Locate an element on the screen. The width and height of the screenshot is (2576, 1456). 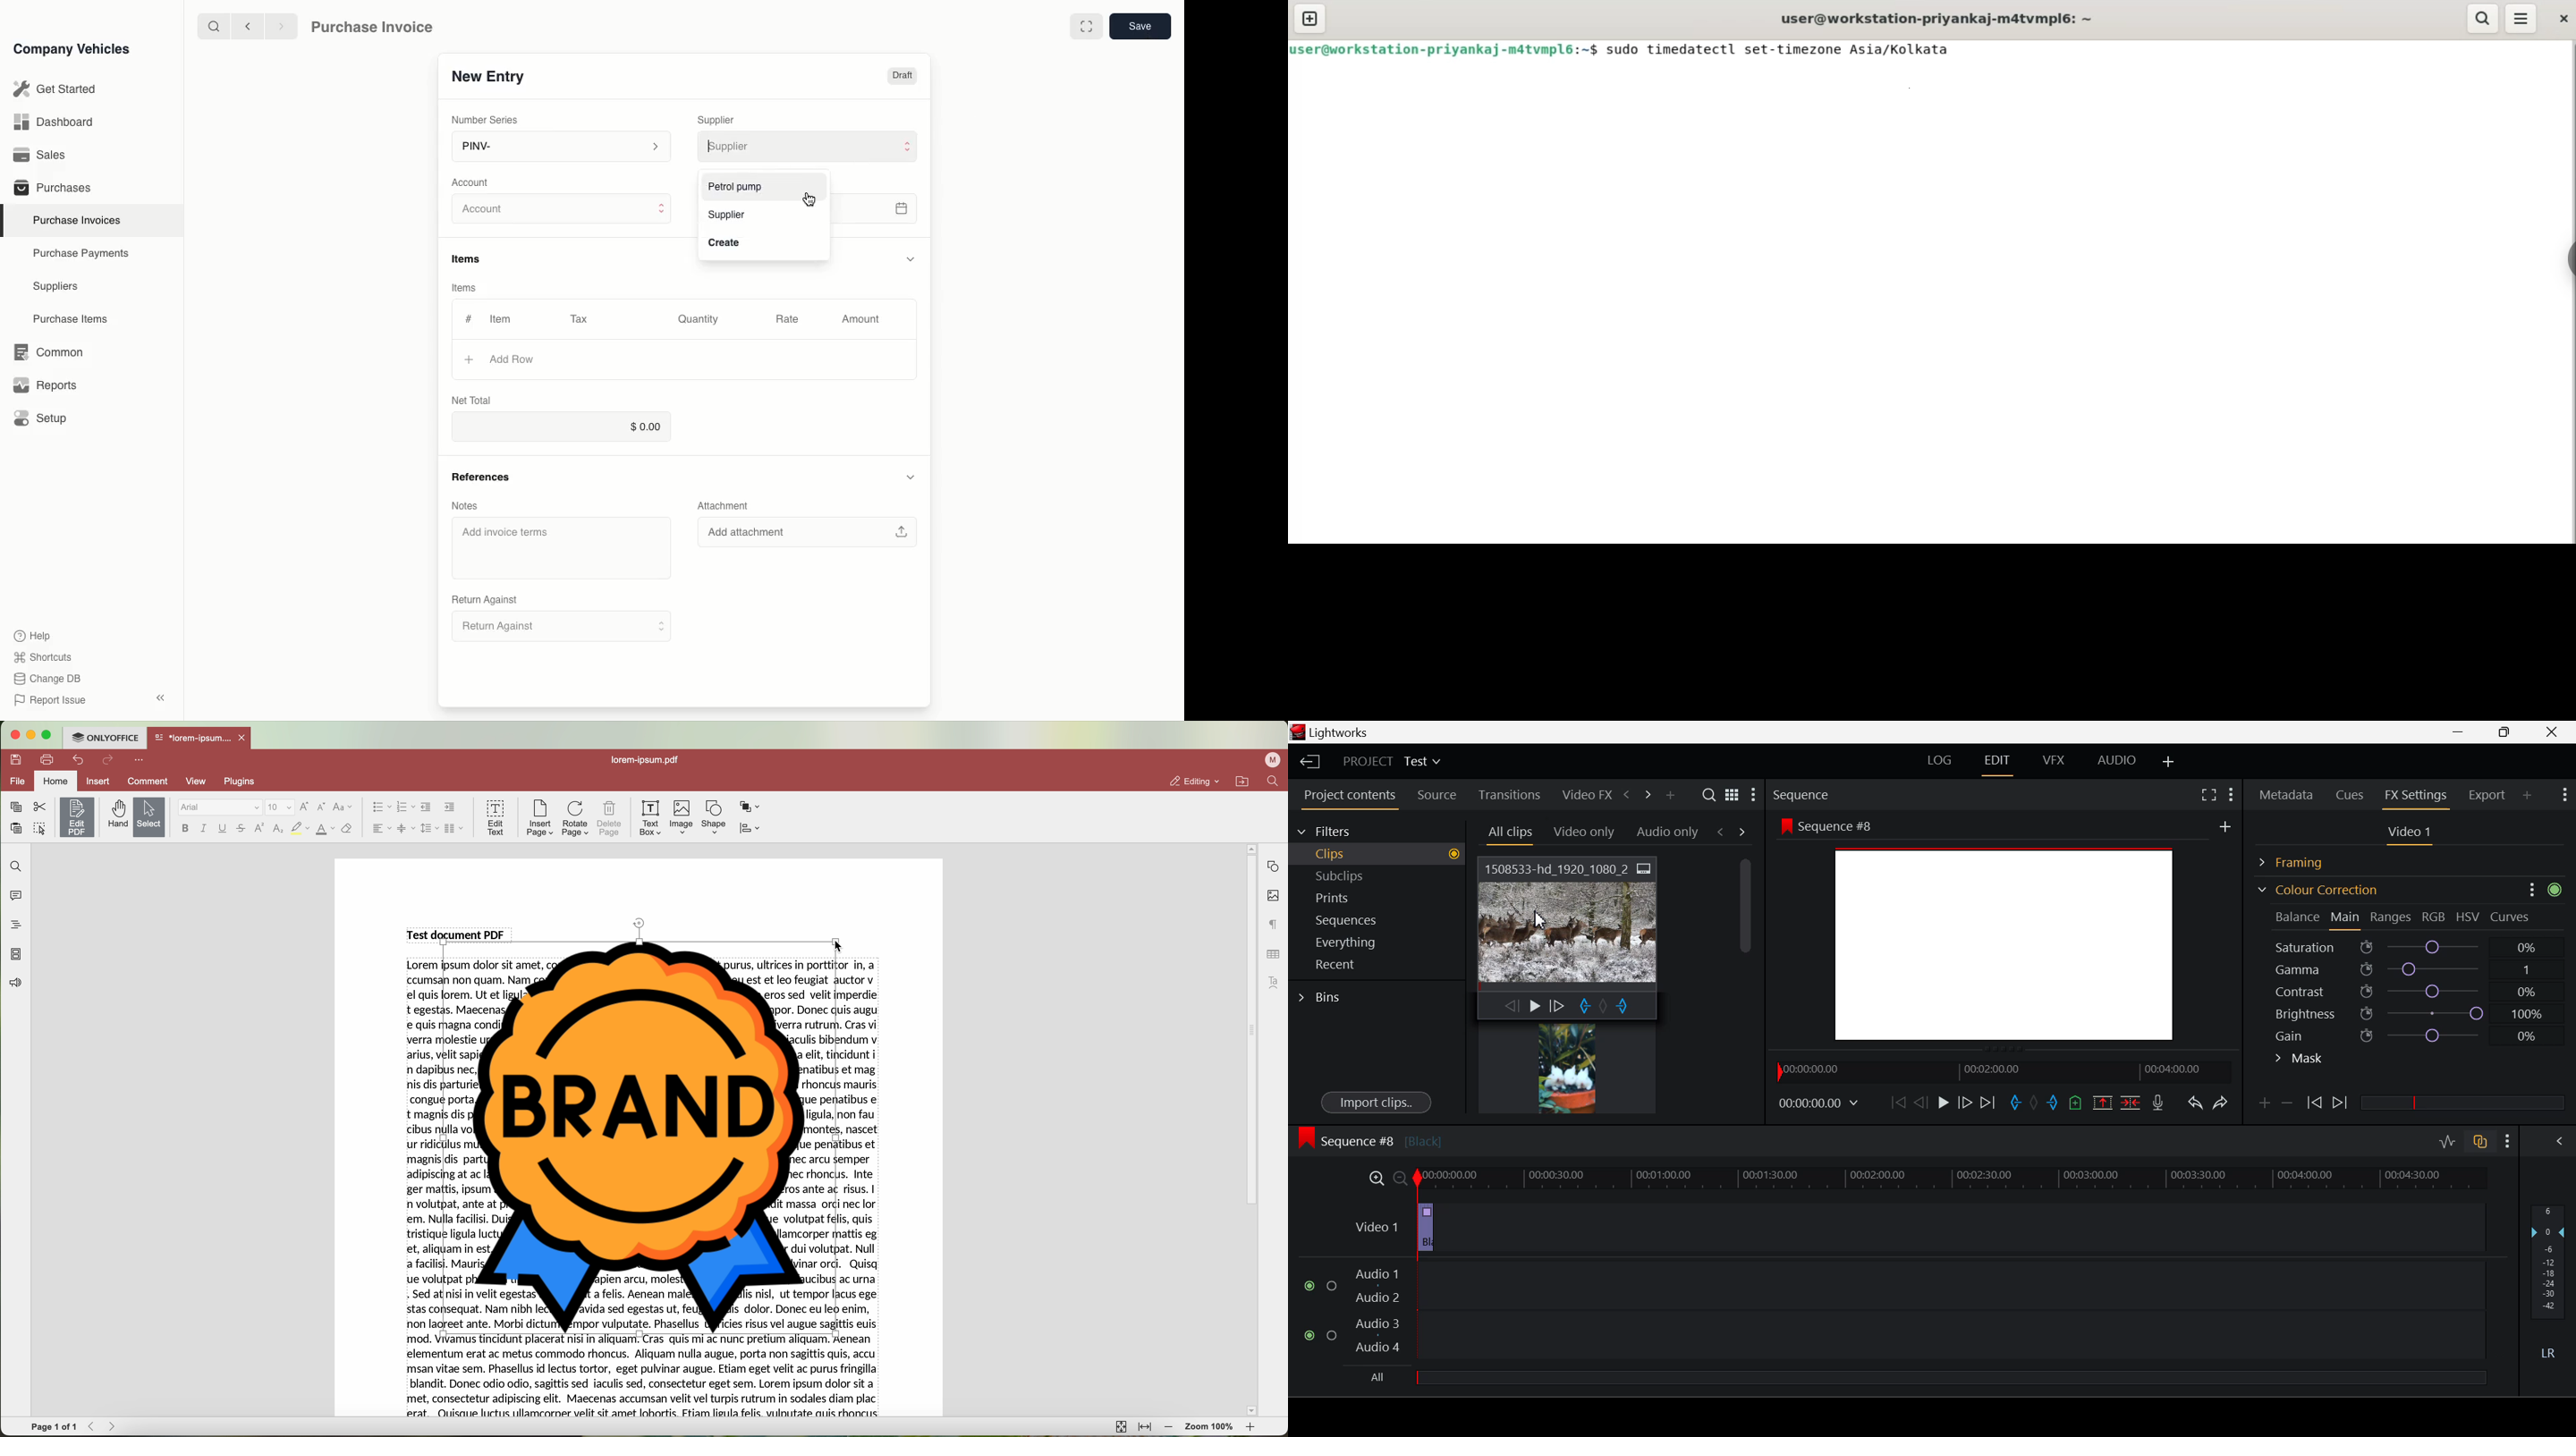
Amount is located at coordinates (865, 319).